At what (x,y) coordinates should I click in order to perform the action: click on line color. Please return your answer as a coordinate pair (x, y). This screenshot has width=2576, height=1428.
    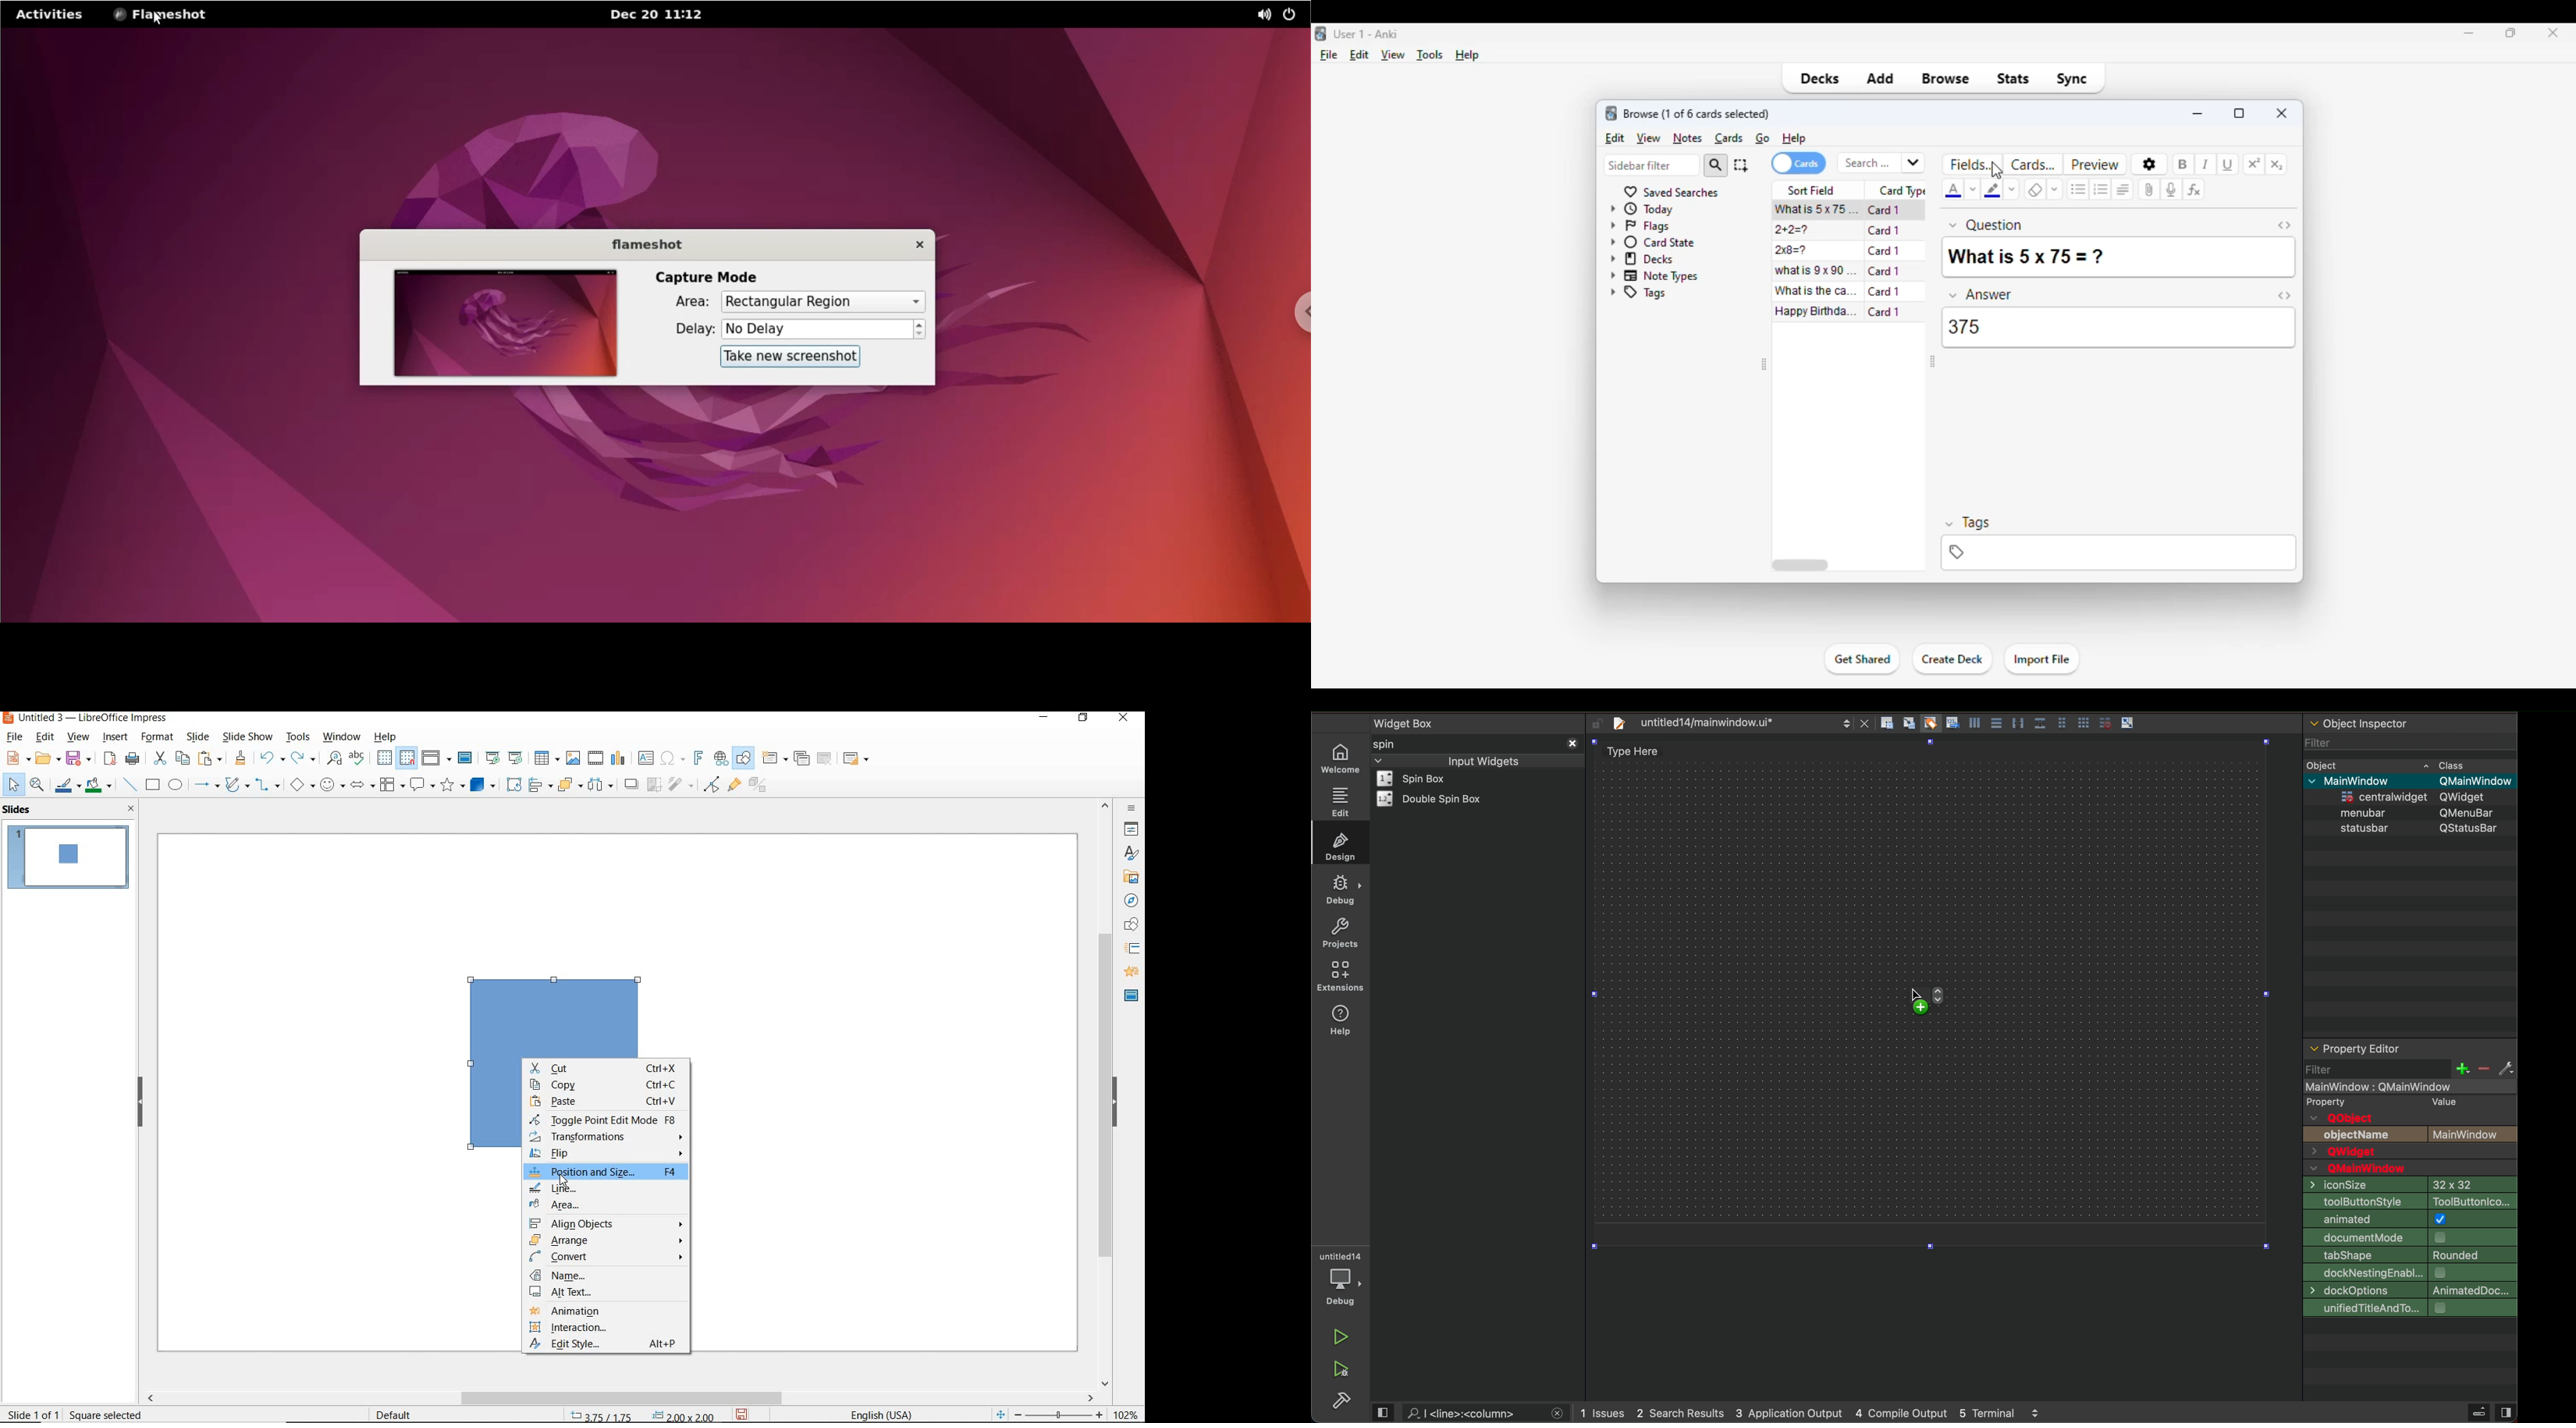
    Looking at the image, I should click on (67, 784).